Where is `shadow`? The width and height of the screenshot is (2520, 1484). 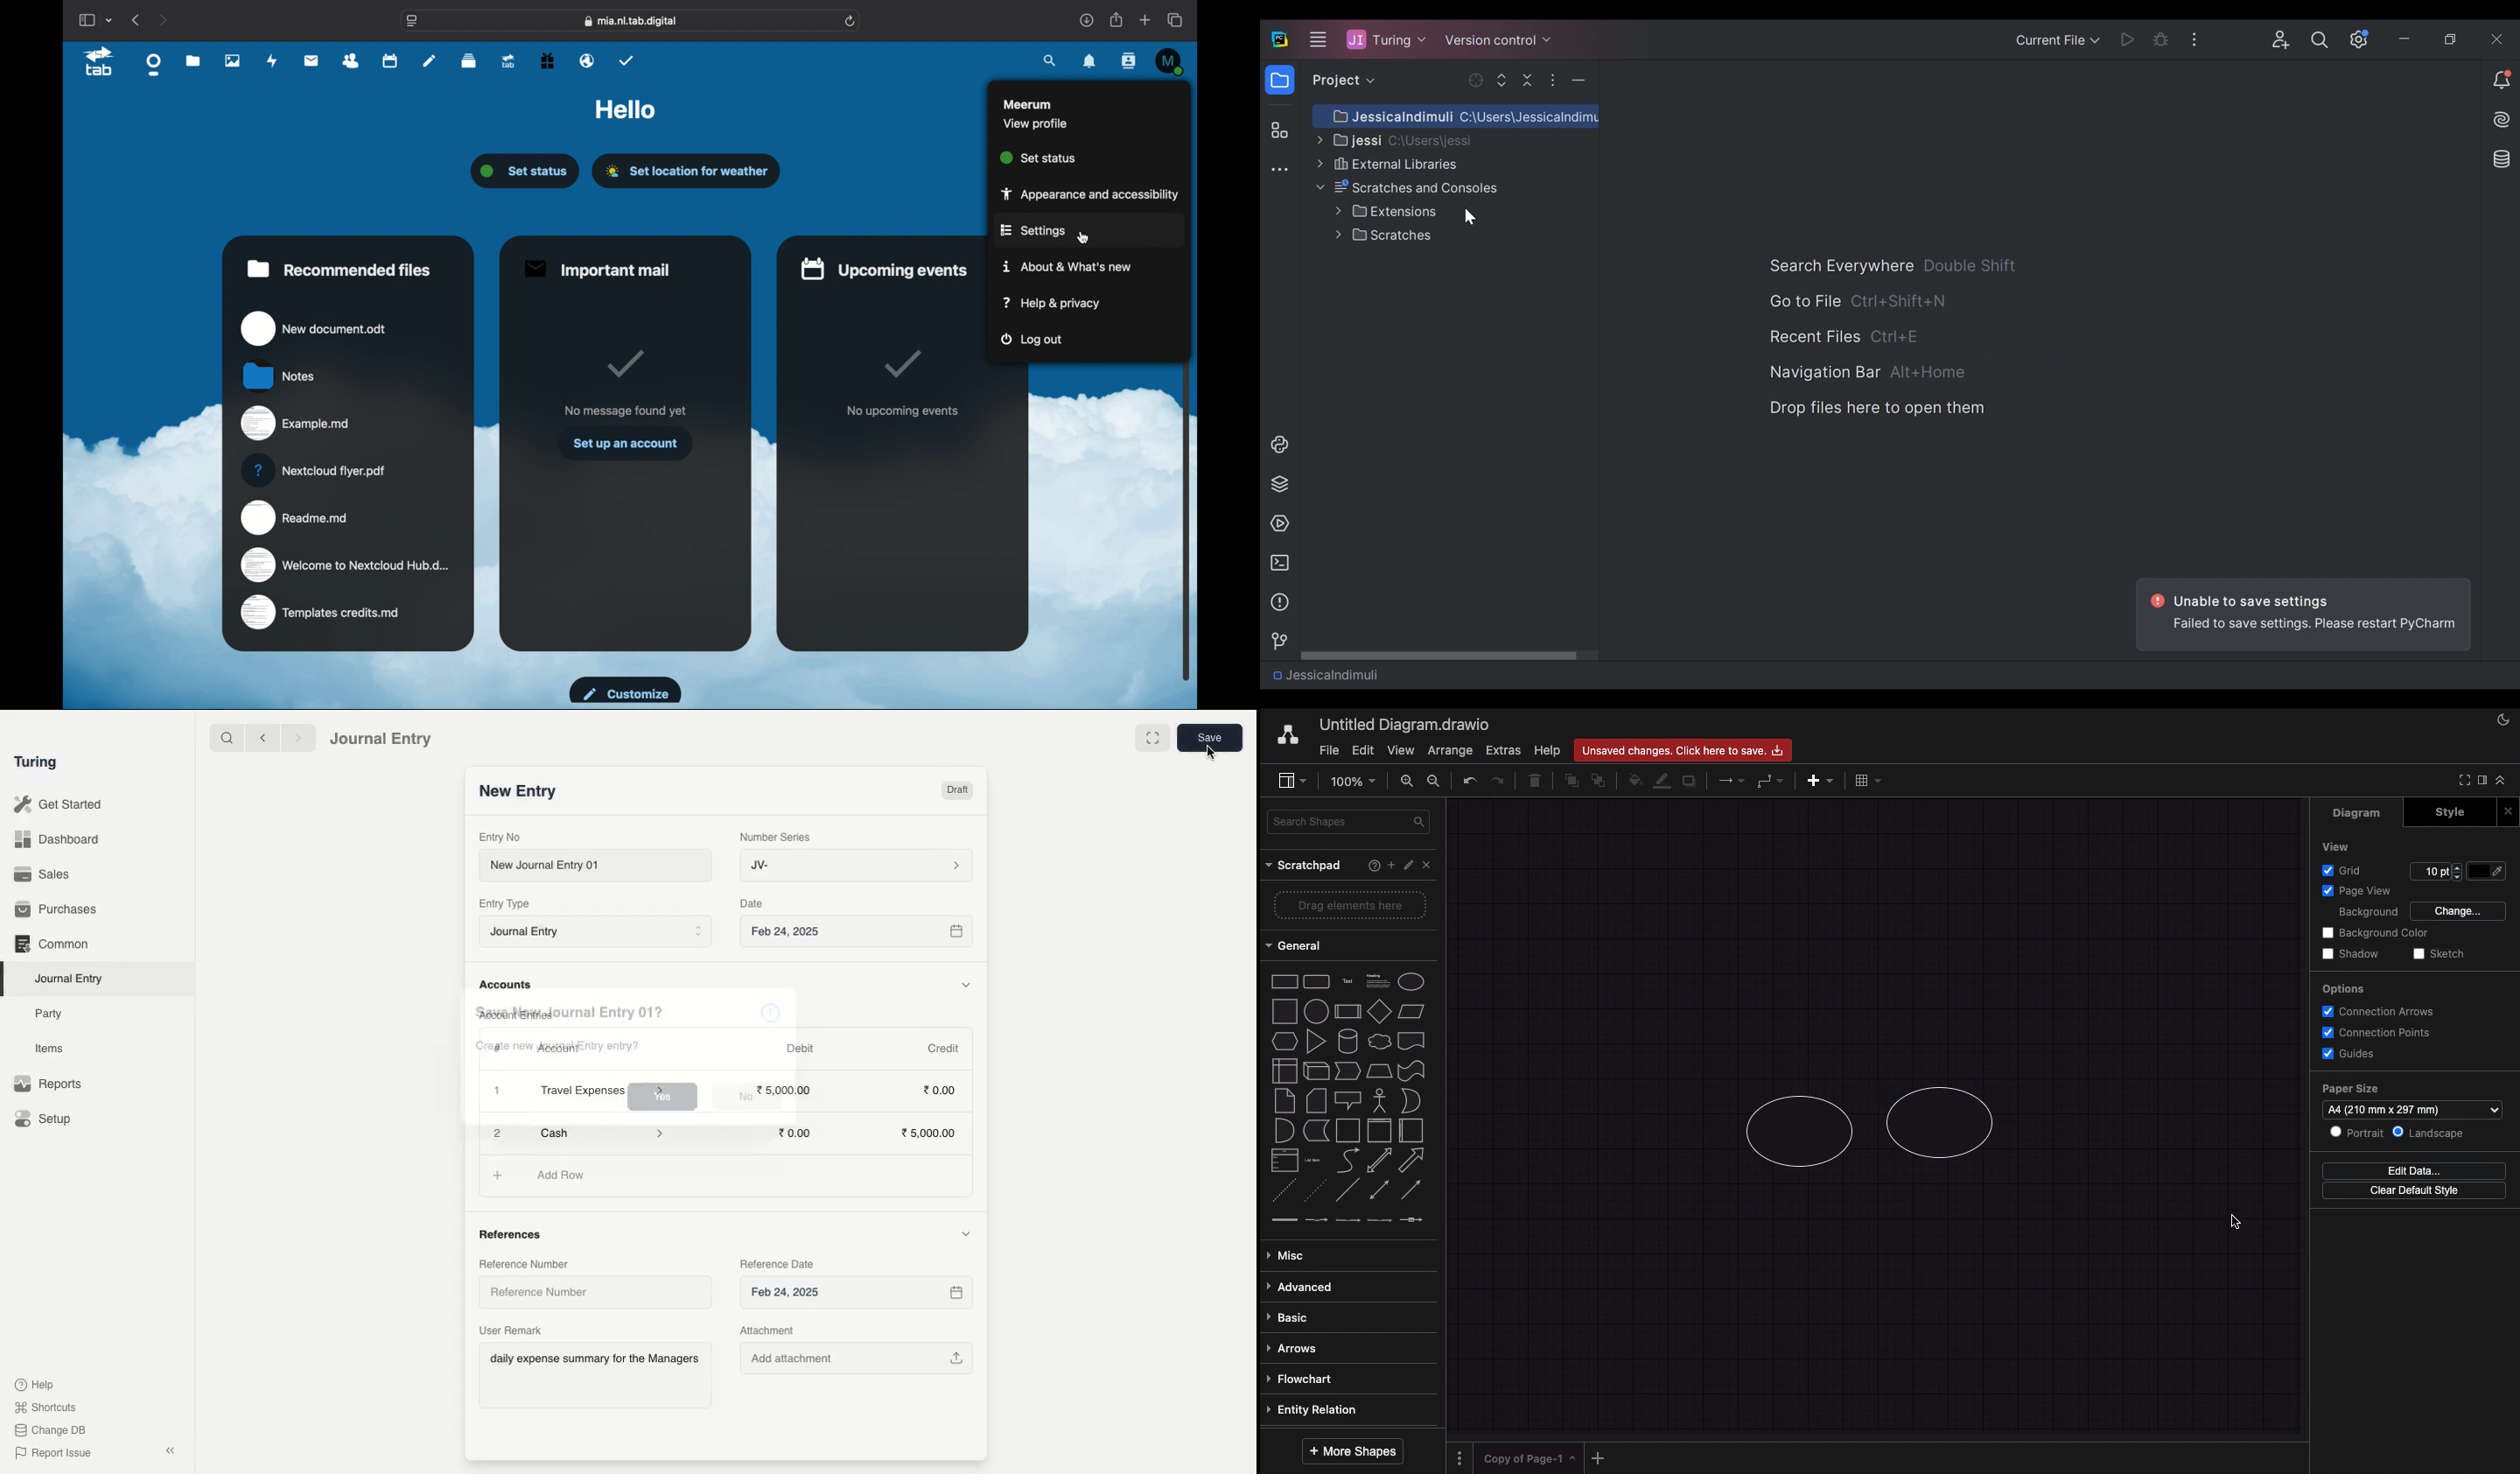 shadow is located at coordinates (1690, 783).